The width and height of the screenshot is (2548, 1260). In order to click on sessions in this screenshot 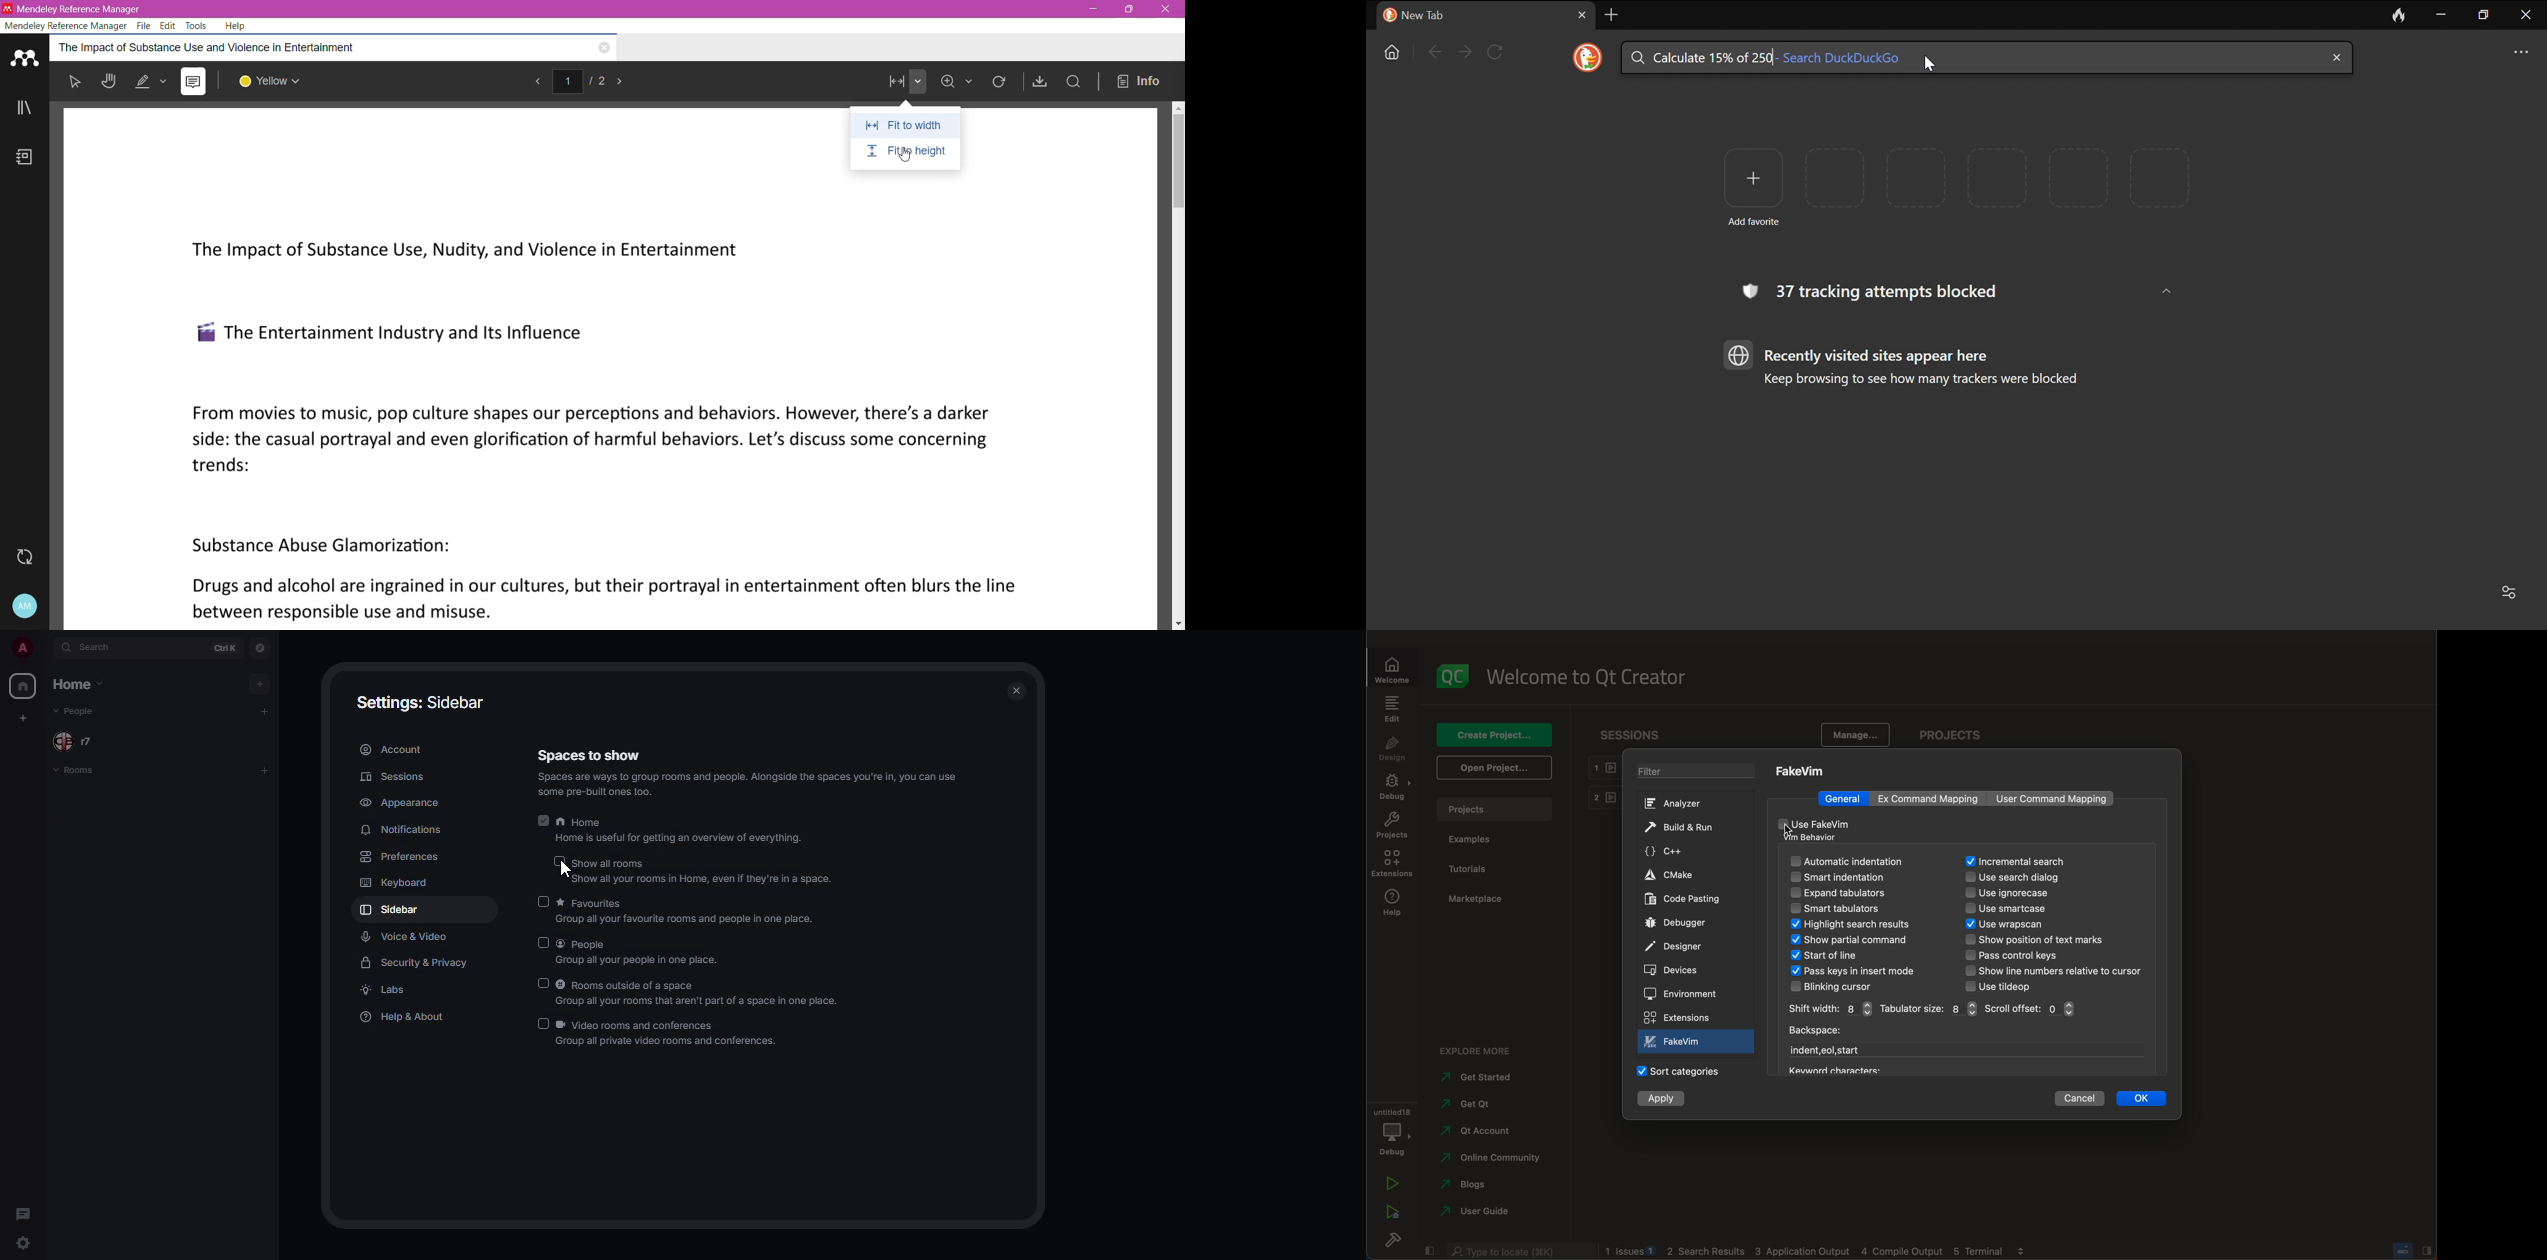, I will do `click(1633, 734)`.